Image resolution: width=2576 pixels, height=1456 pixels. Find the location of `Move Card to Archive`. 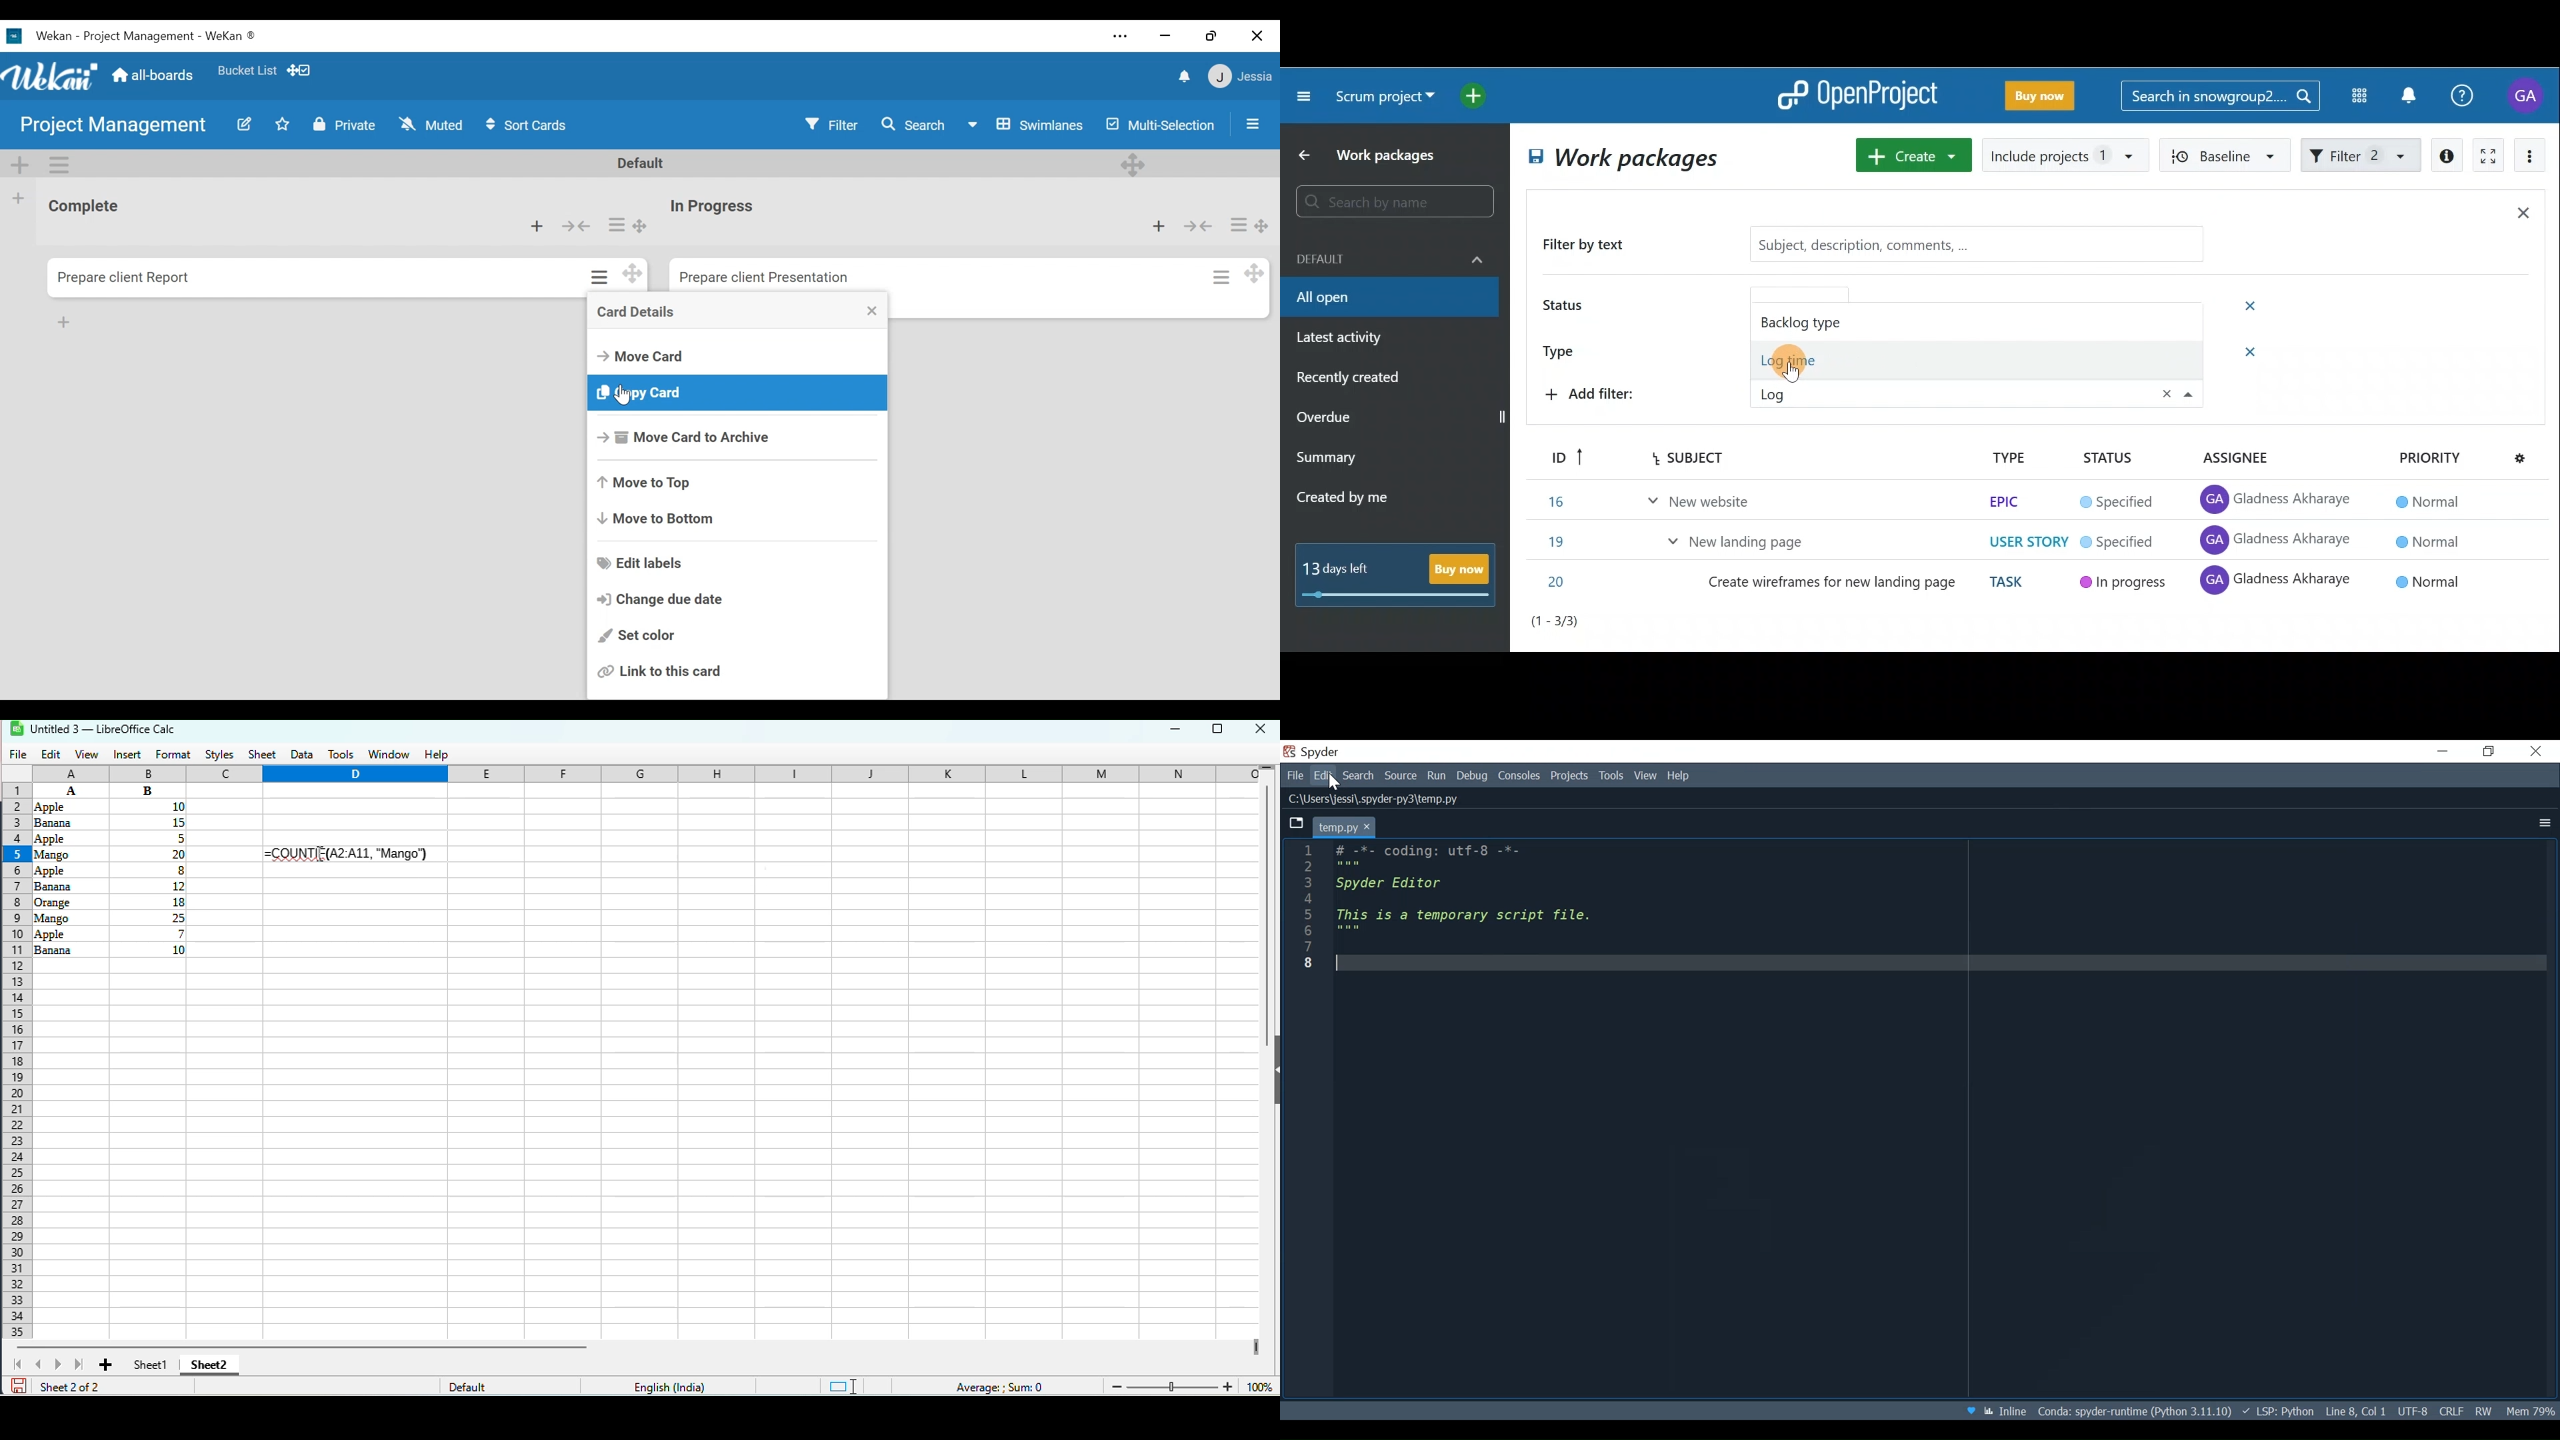

Move Card to Archive is located at coordinates (685, 436).